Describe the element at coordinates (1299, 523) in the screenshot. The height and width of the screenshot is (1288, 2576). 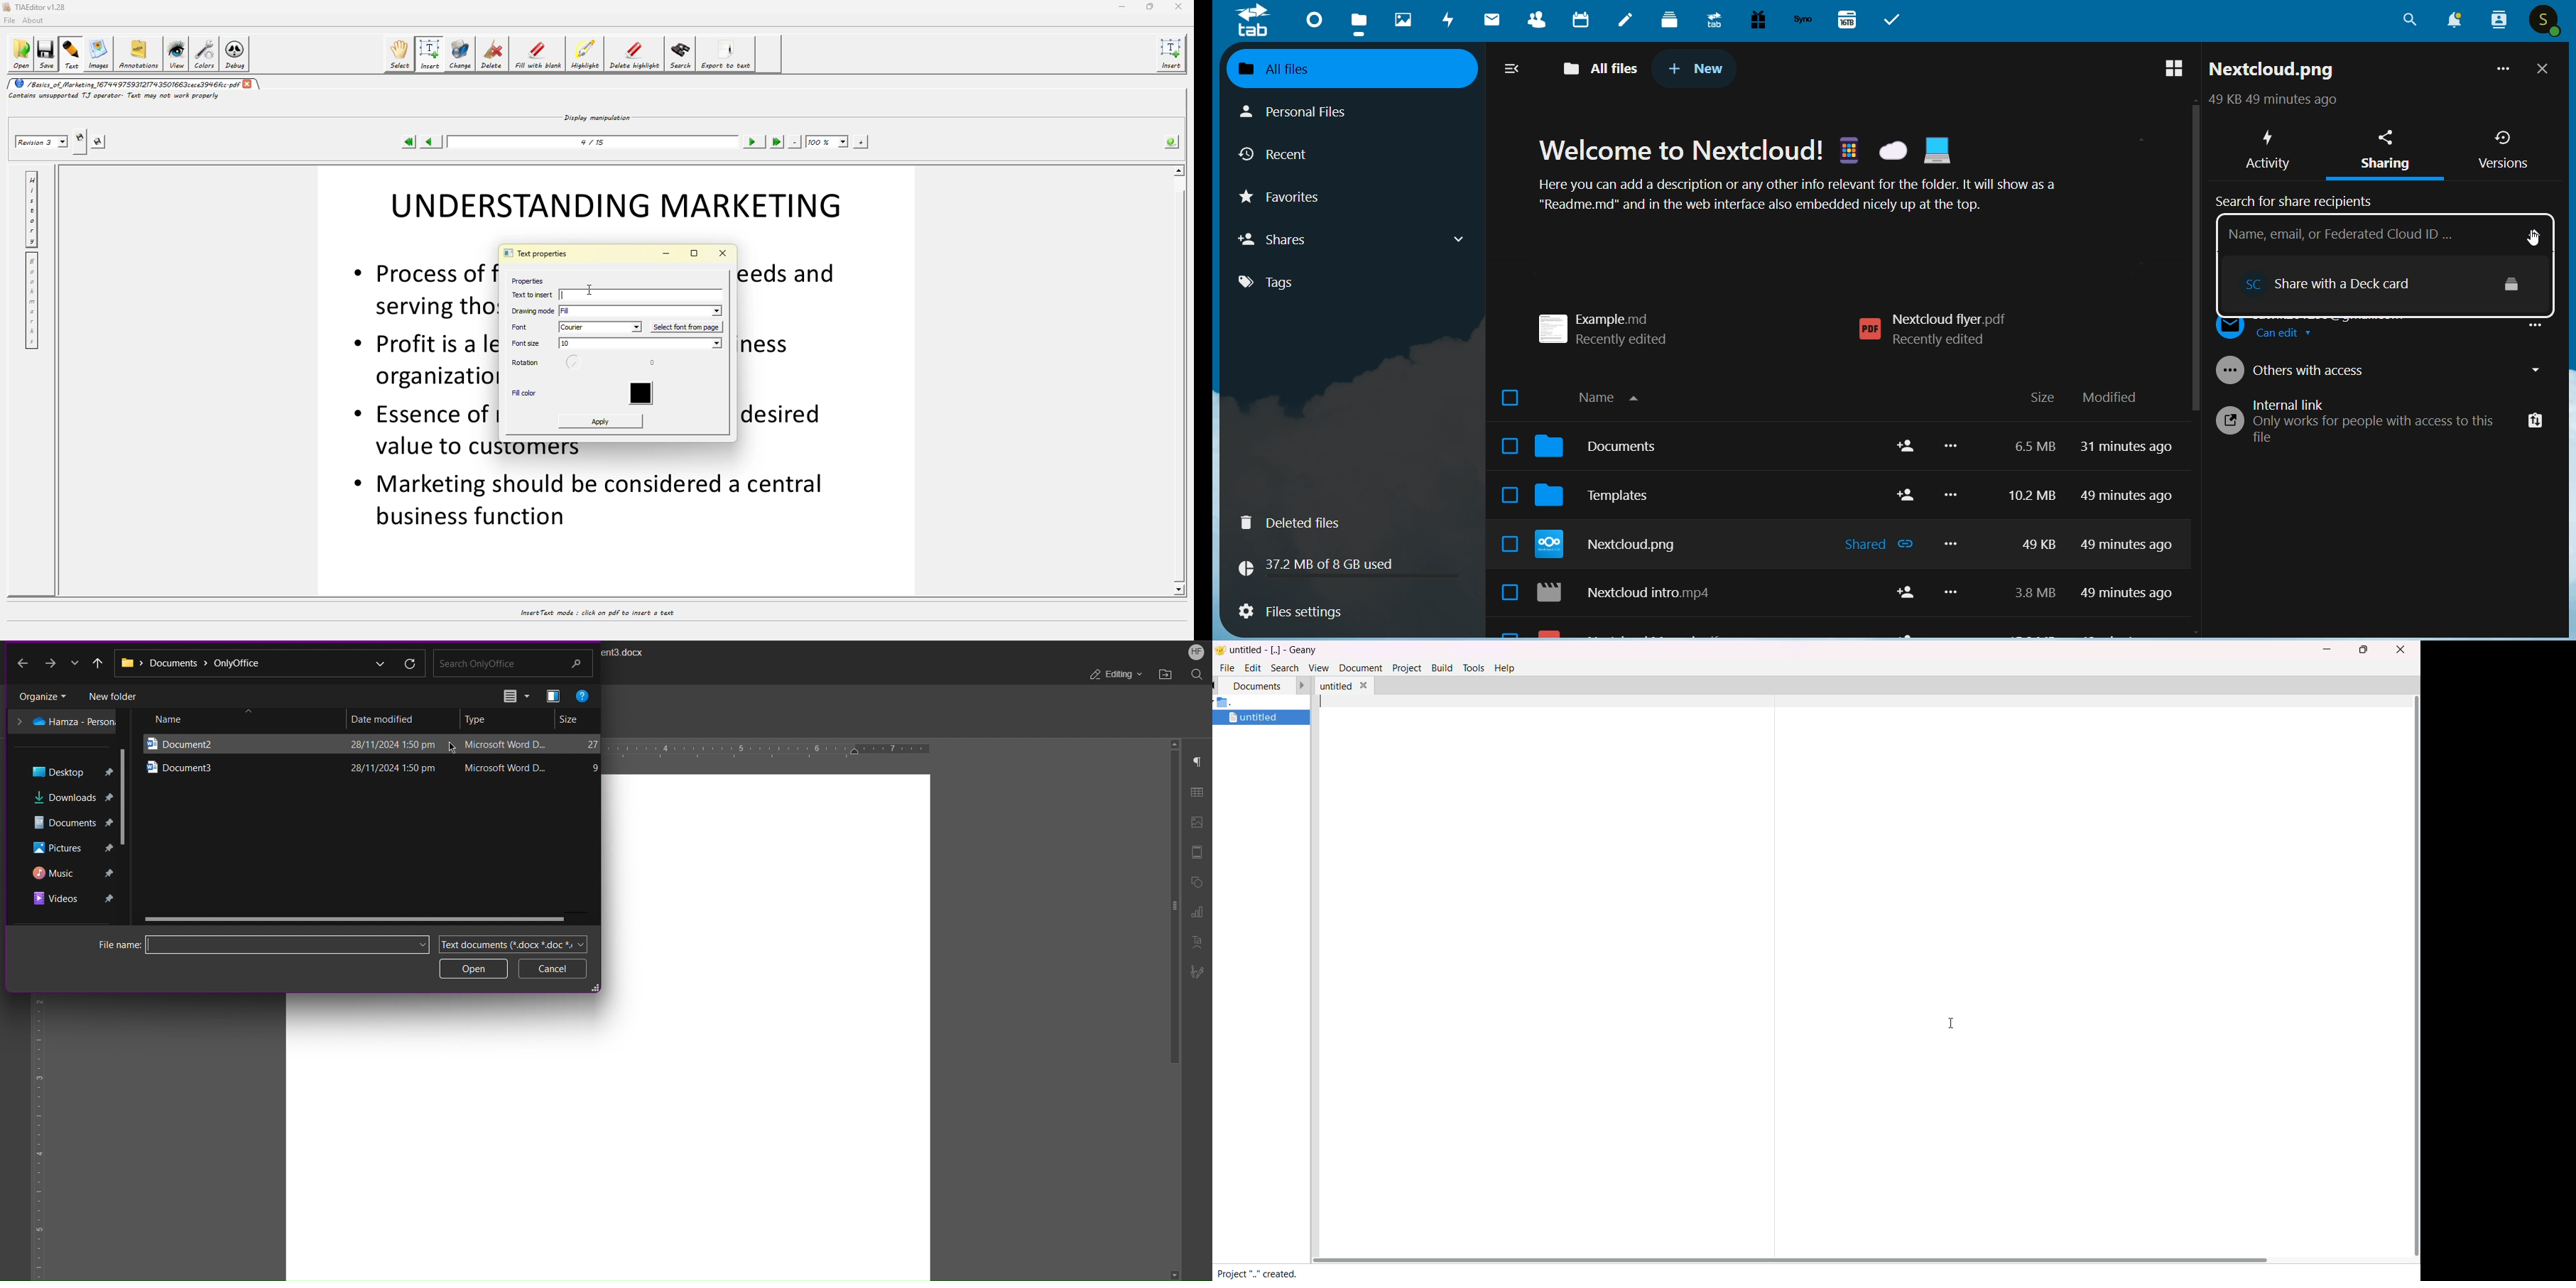
I see `deleted files` at that location.